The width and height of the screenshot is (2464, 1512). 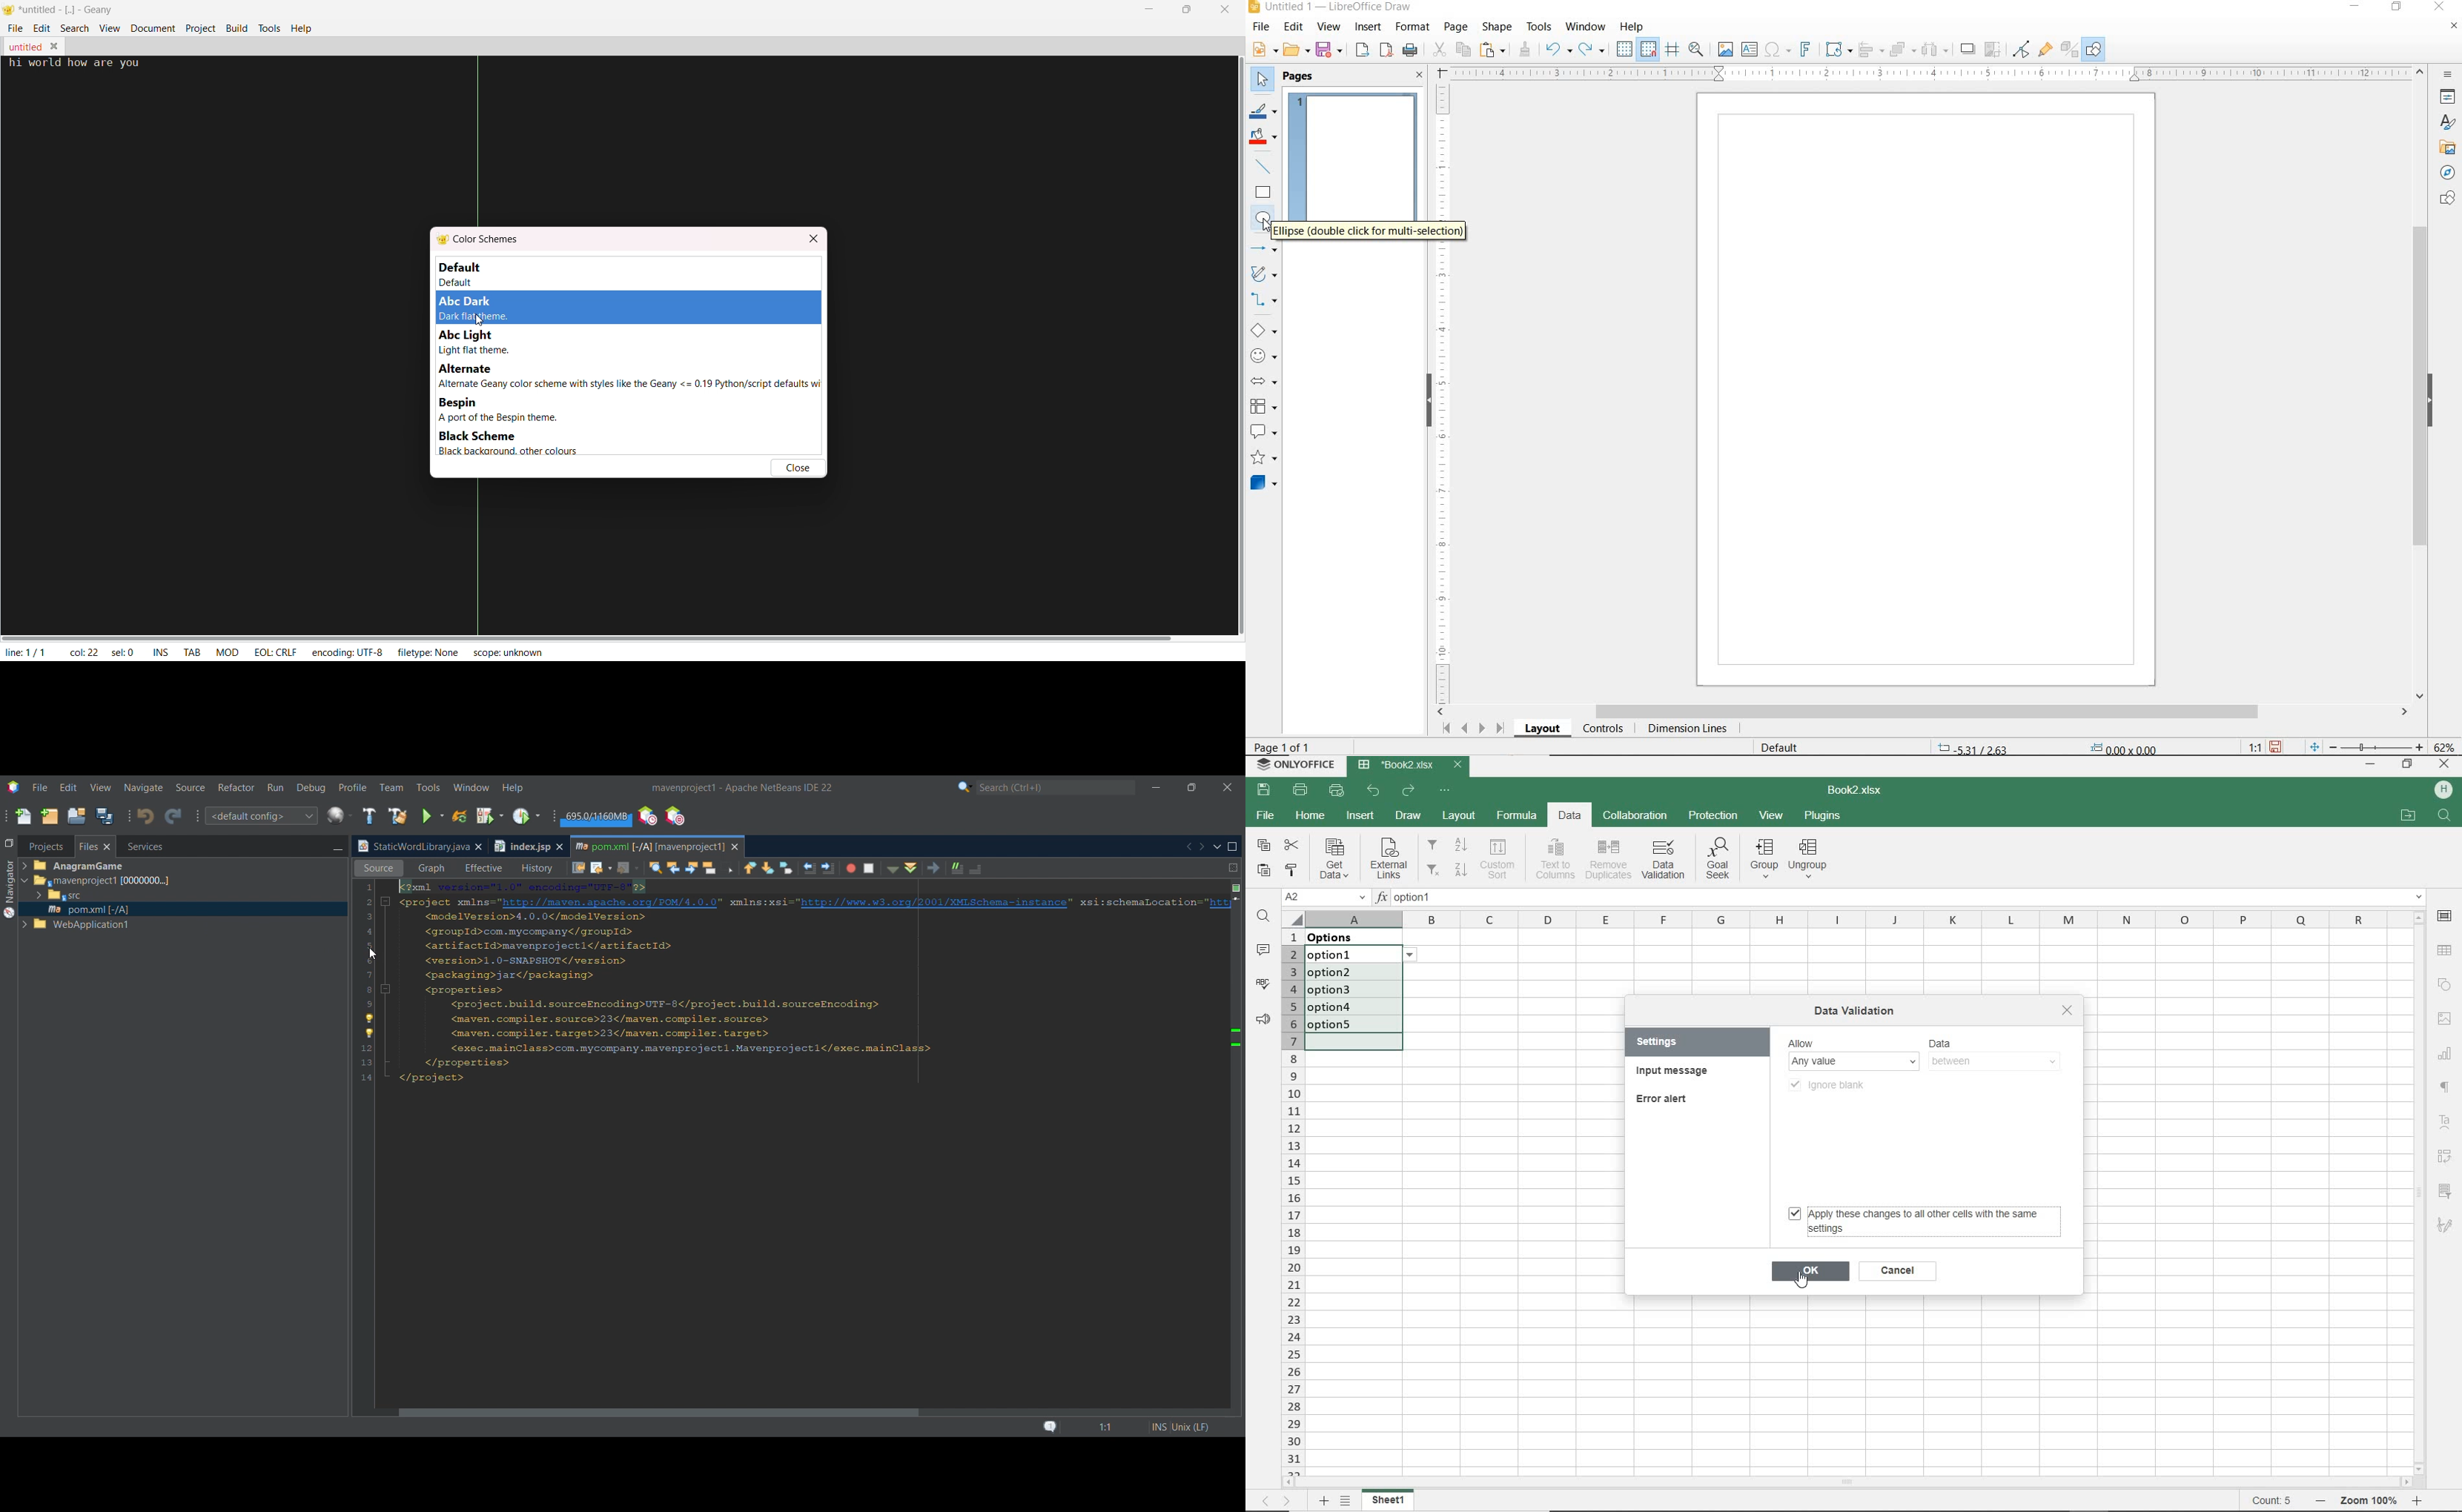 What do you see at coordinates (1277, 1500) in the screenshot?
I see `MOVE ACROSS THE SHEET` at bounding box center [1277, 1500].